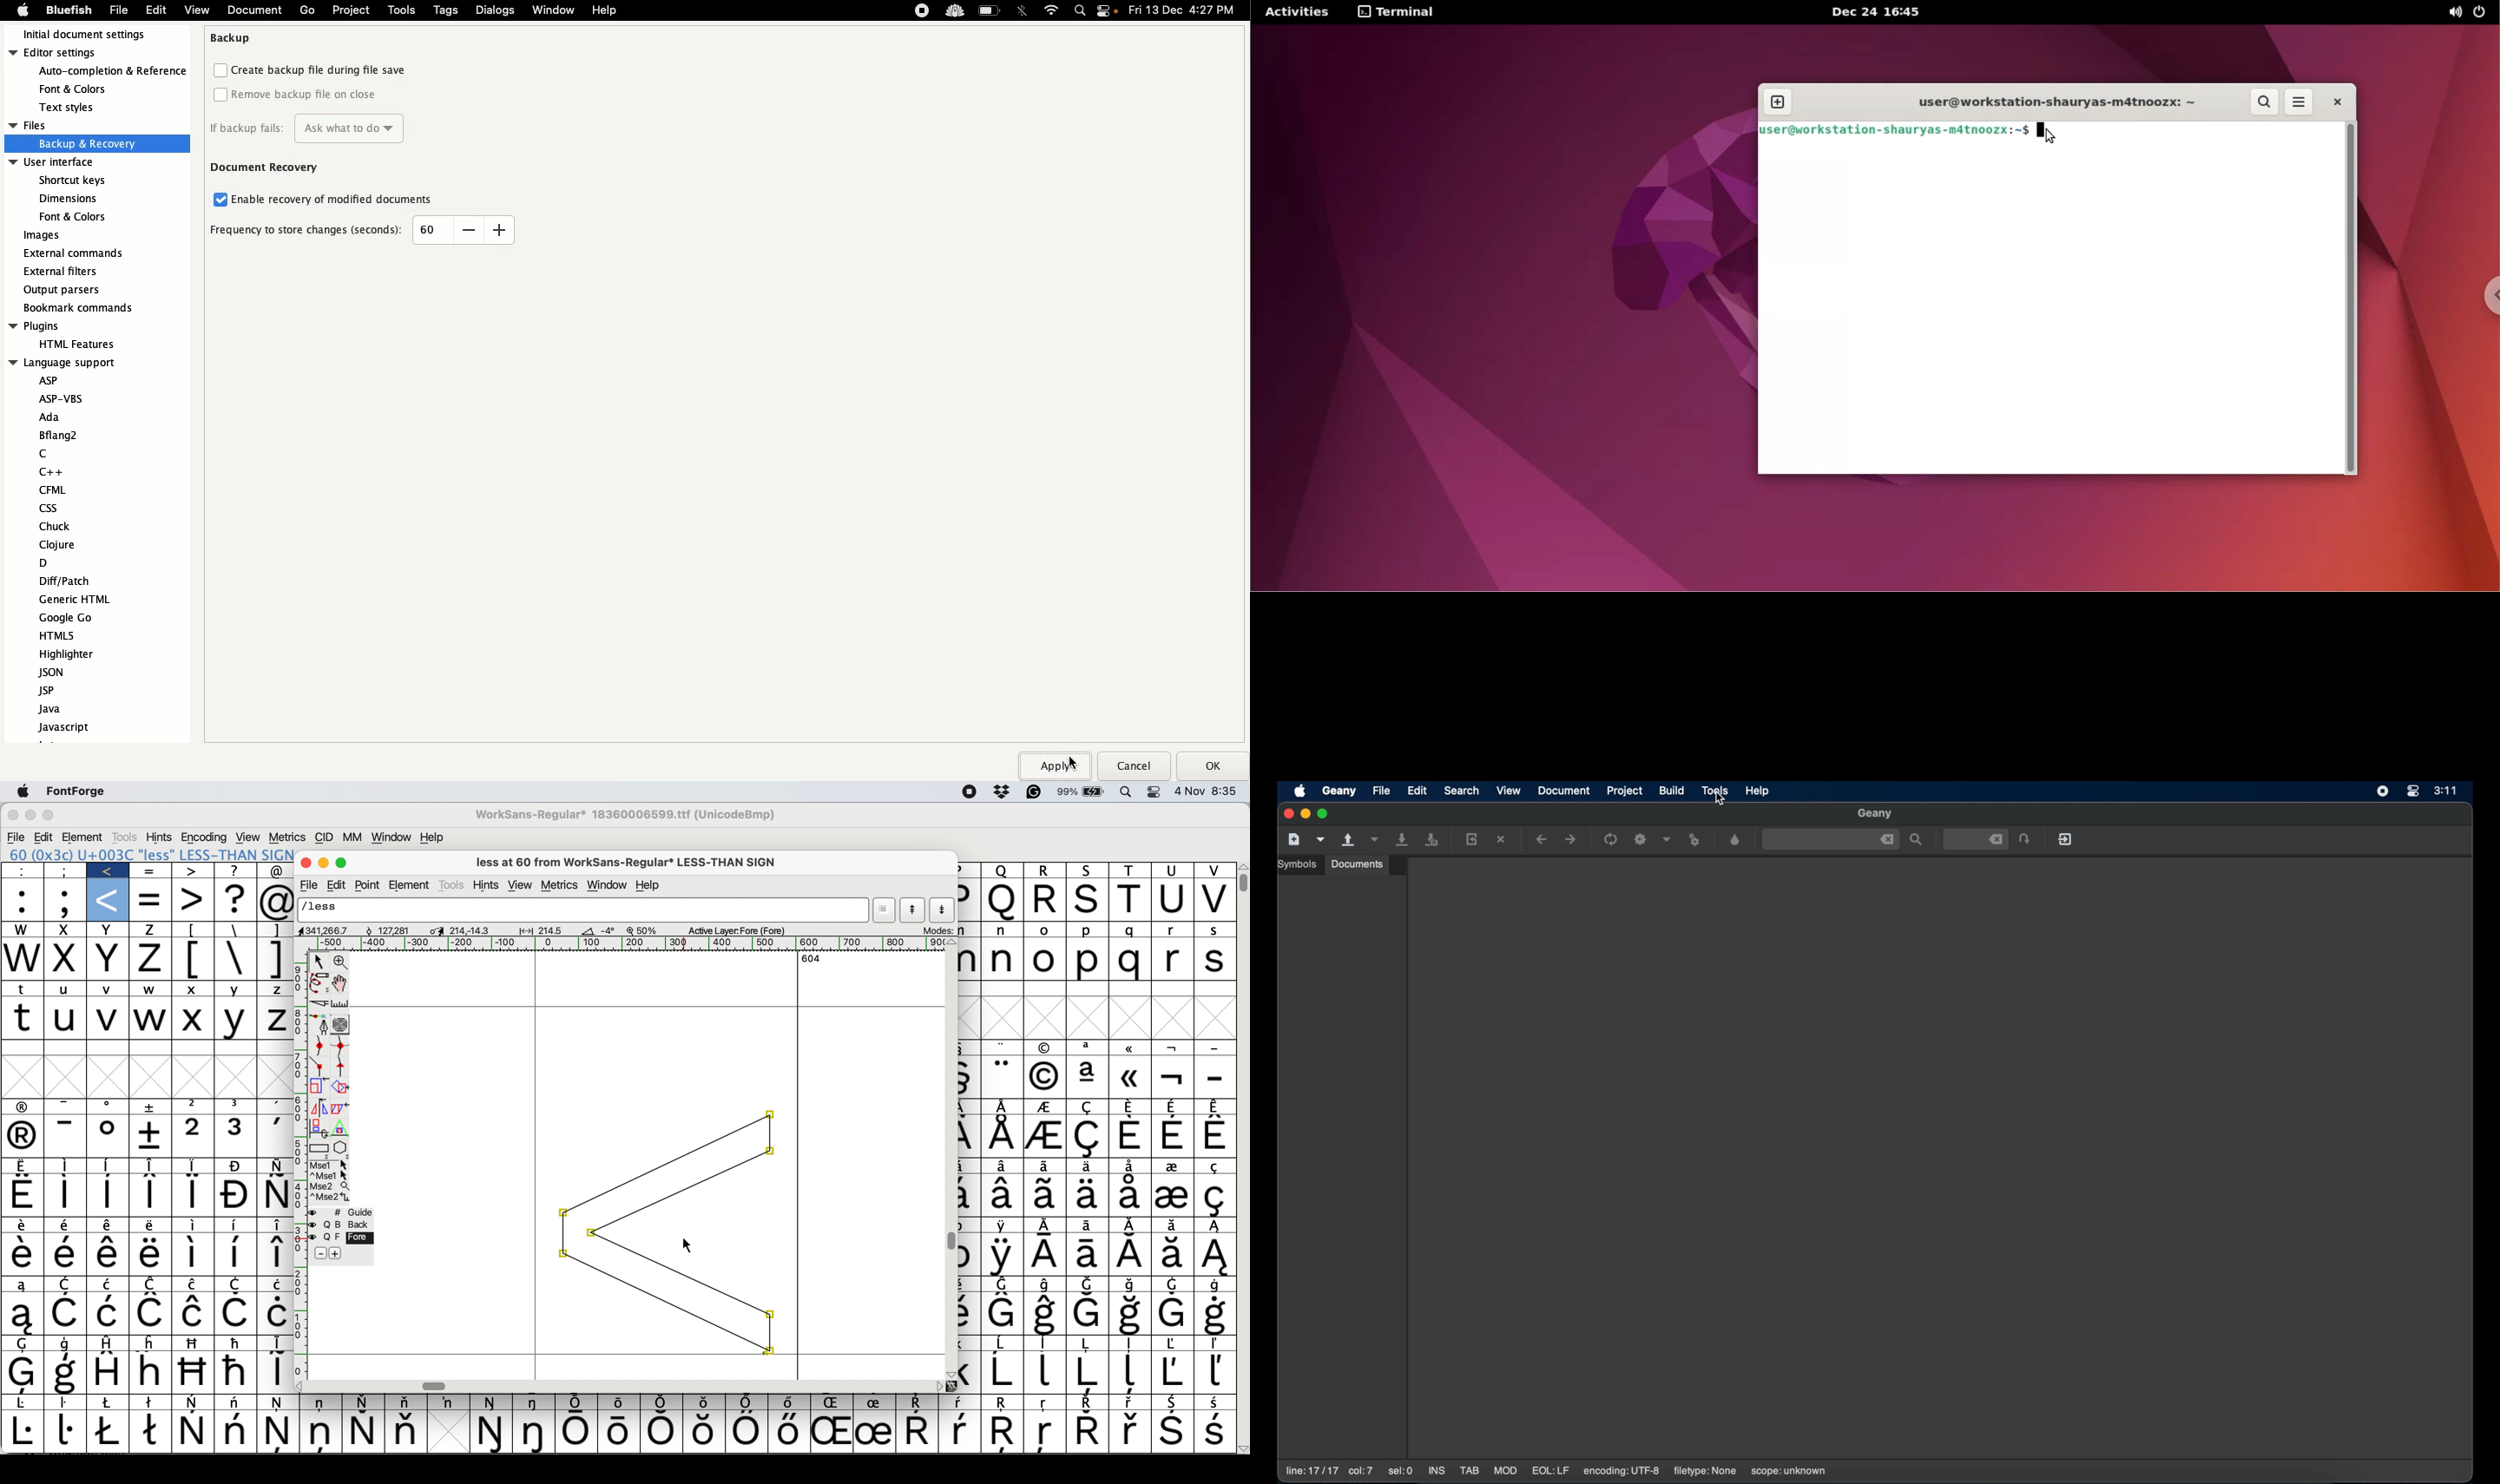  Describe the element at coordinates (83, 837) in the screenshot. I see `element` at that location.